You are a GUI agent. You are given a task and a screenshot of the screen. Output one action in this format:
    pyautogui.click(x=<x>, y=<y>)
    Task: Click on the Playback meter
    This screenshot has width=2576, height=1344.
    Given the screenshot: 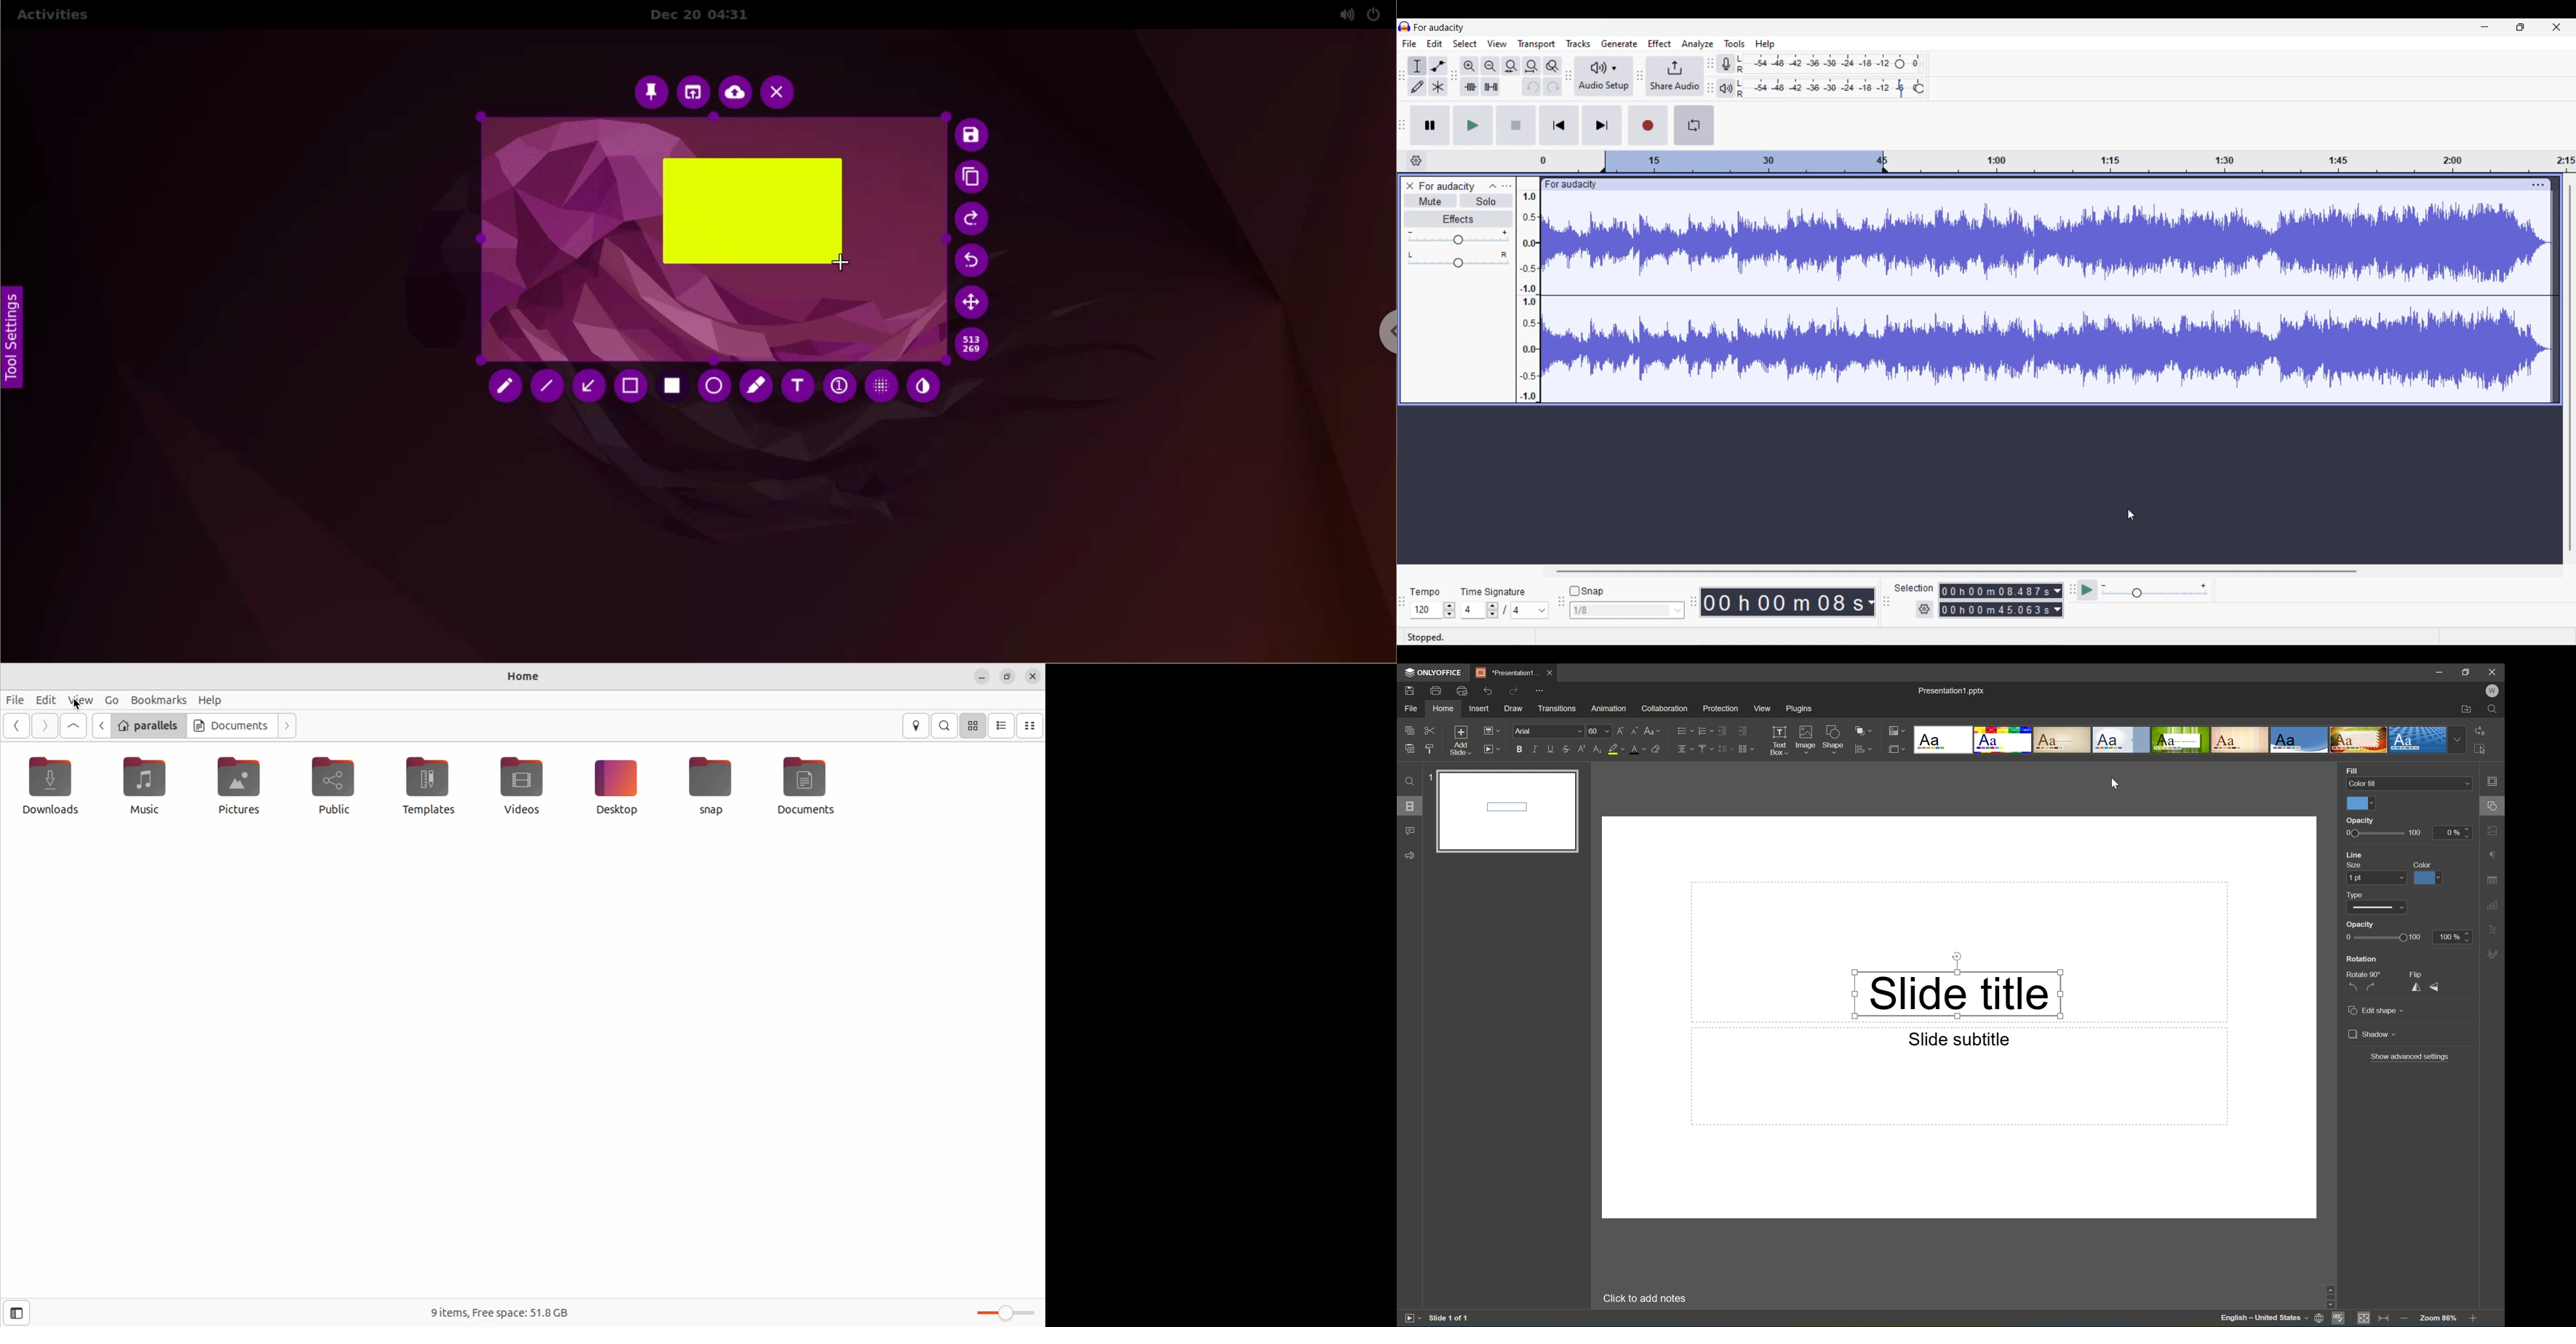 What is the action you would take?
    pyautogui.click(x=1725, y=88)
    